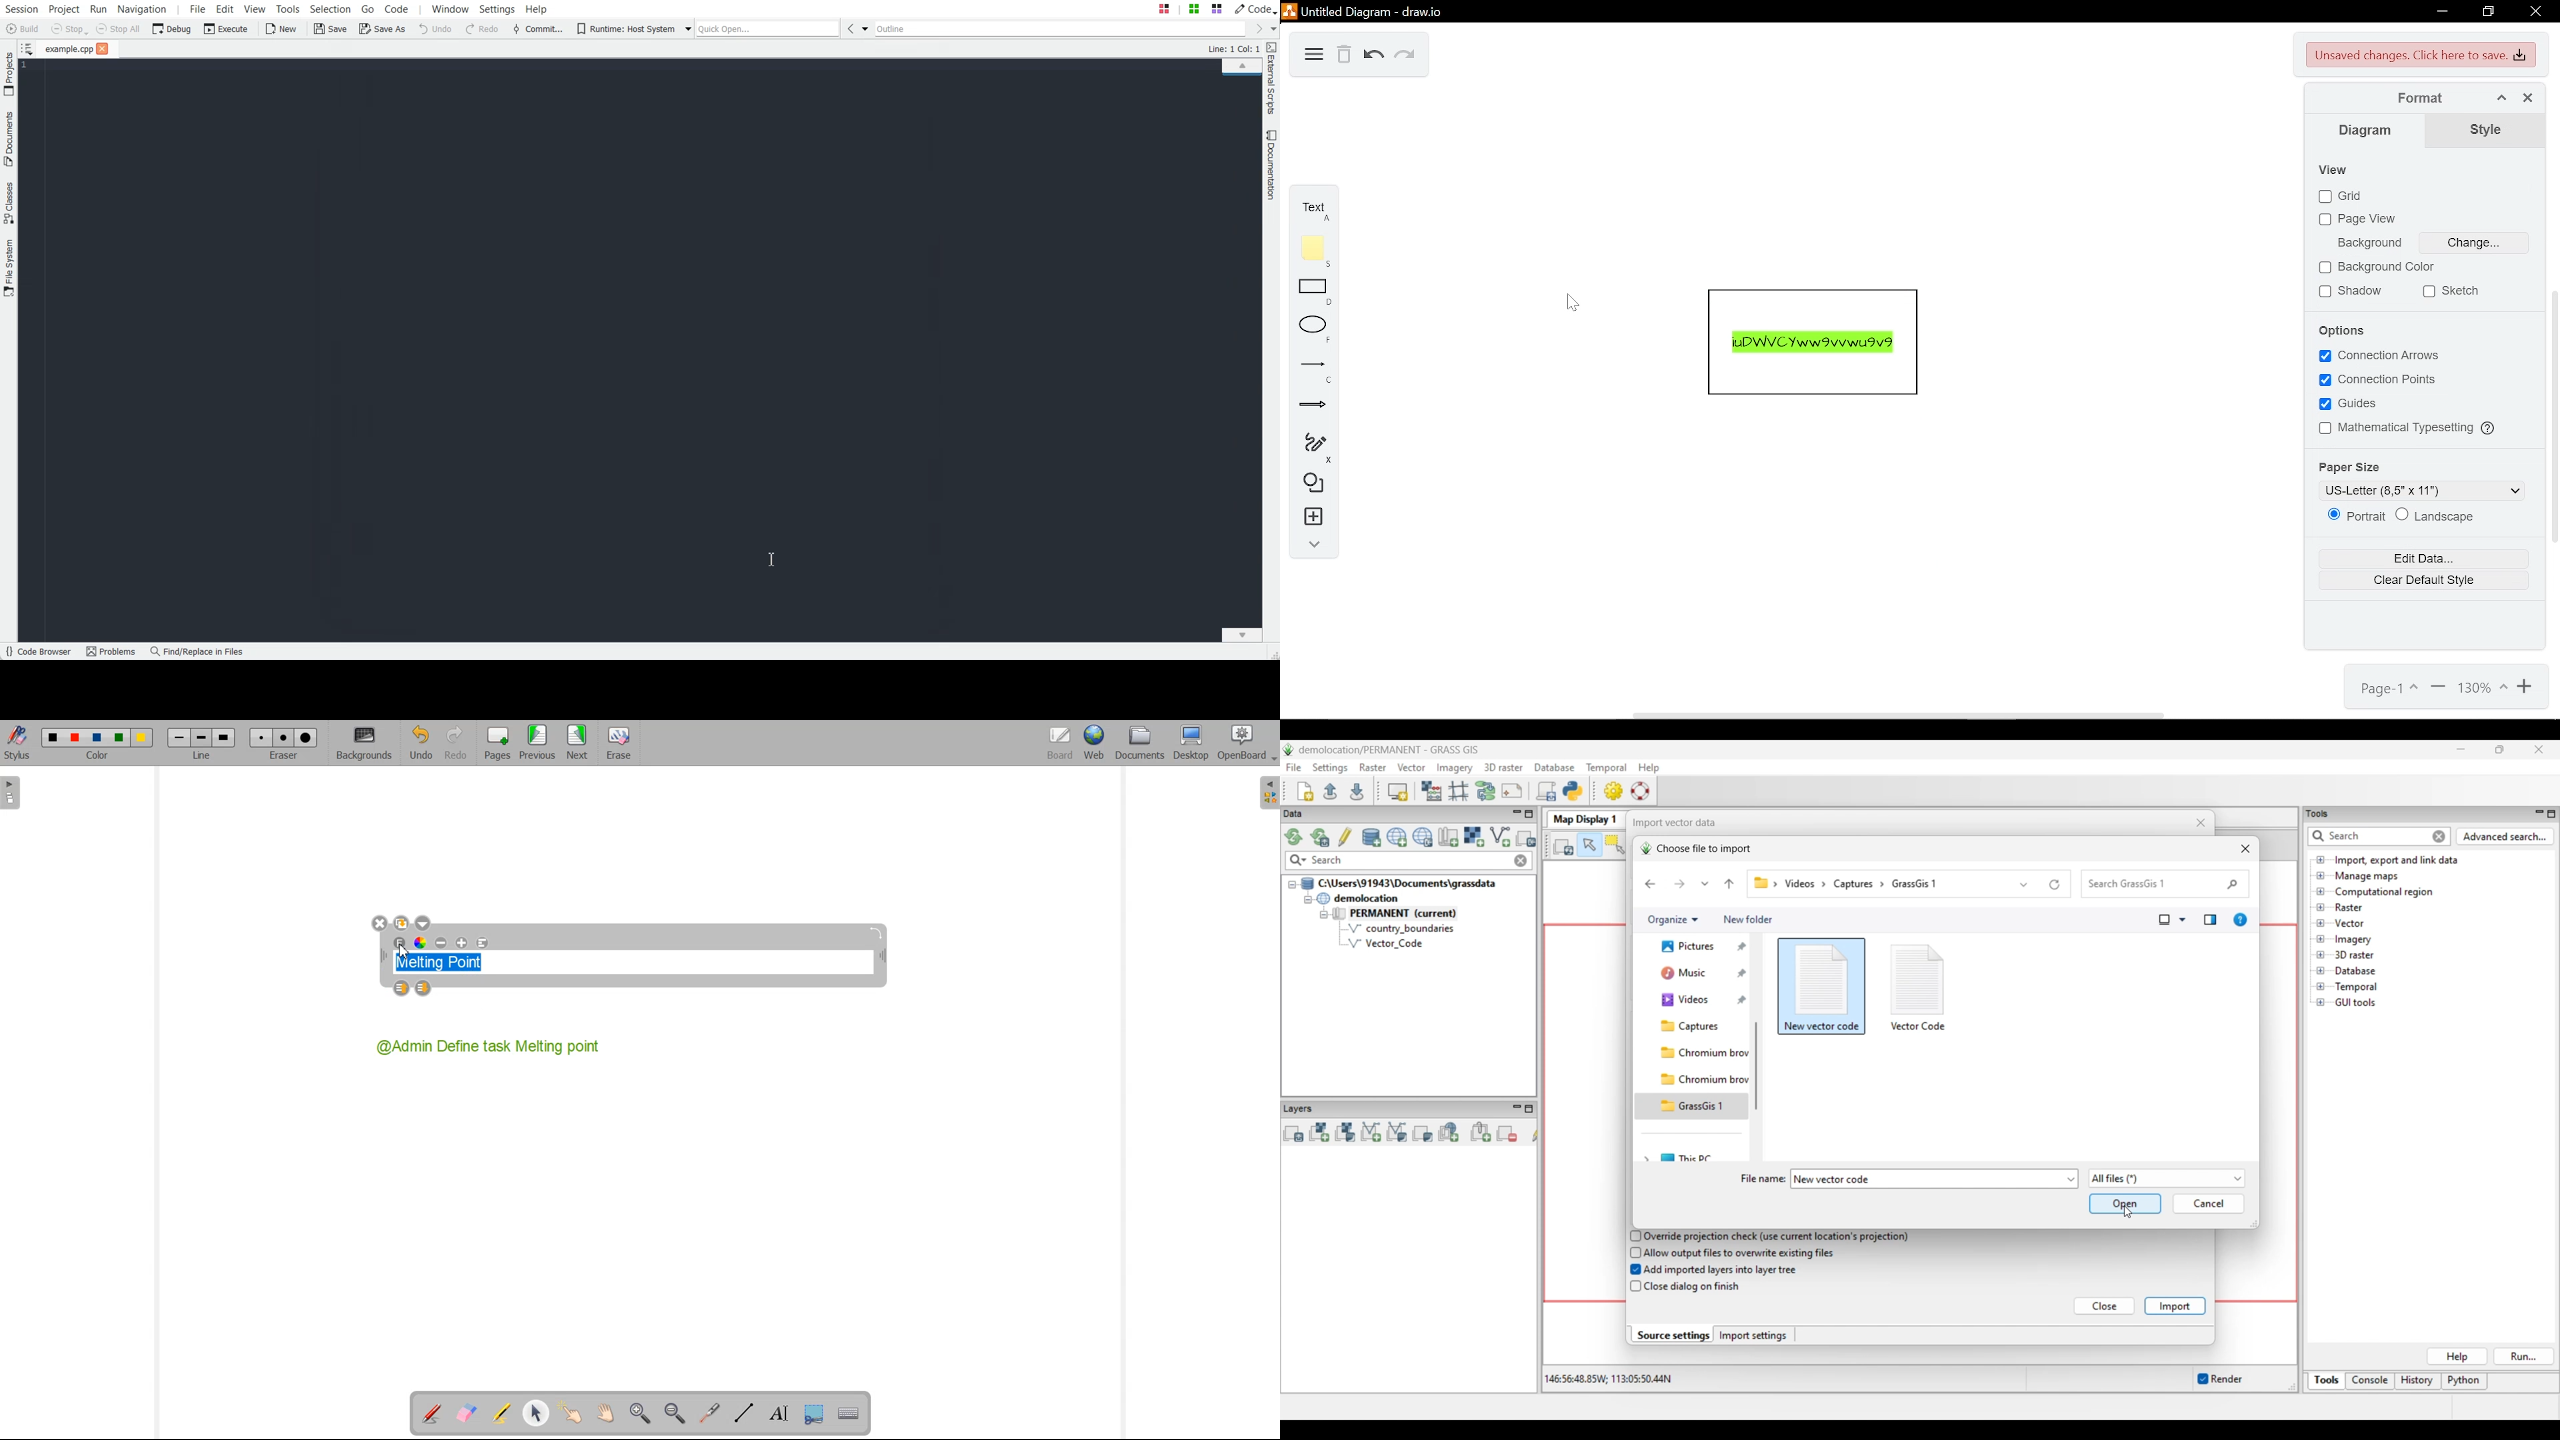 The image size is (2576, 1456). What do you see at coordinates (2349, 467) in the screenshot?
I see `paper size` at bounding box center [2349, 467].